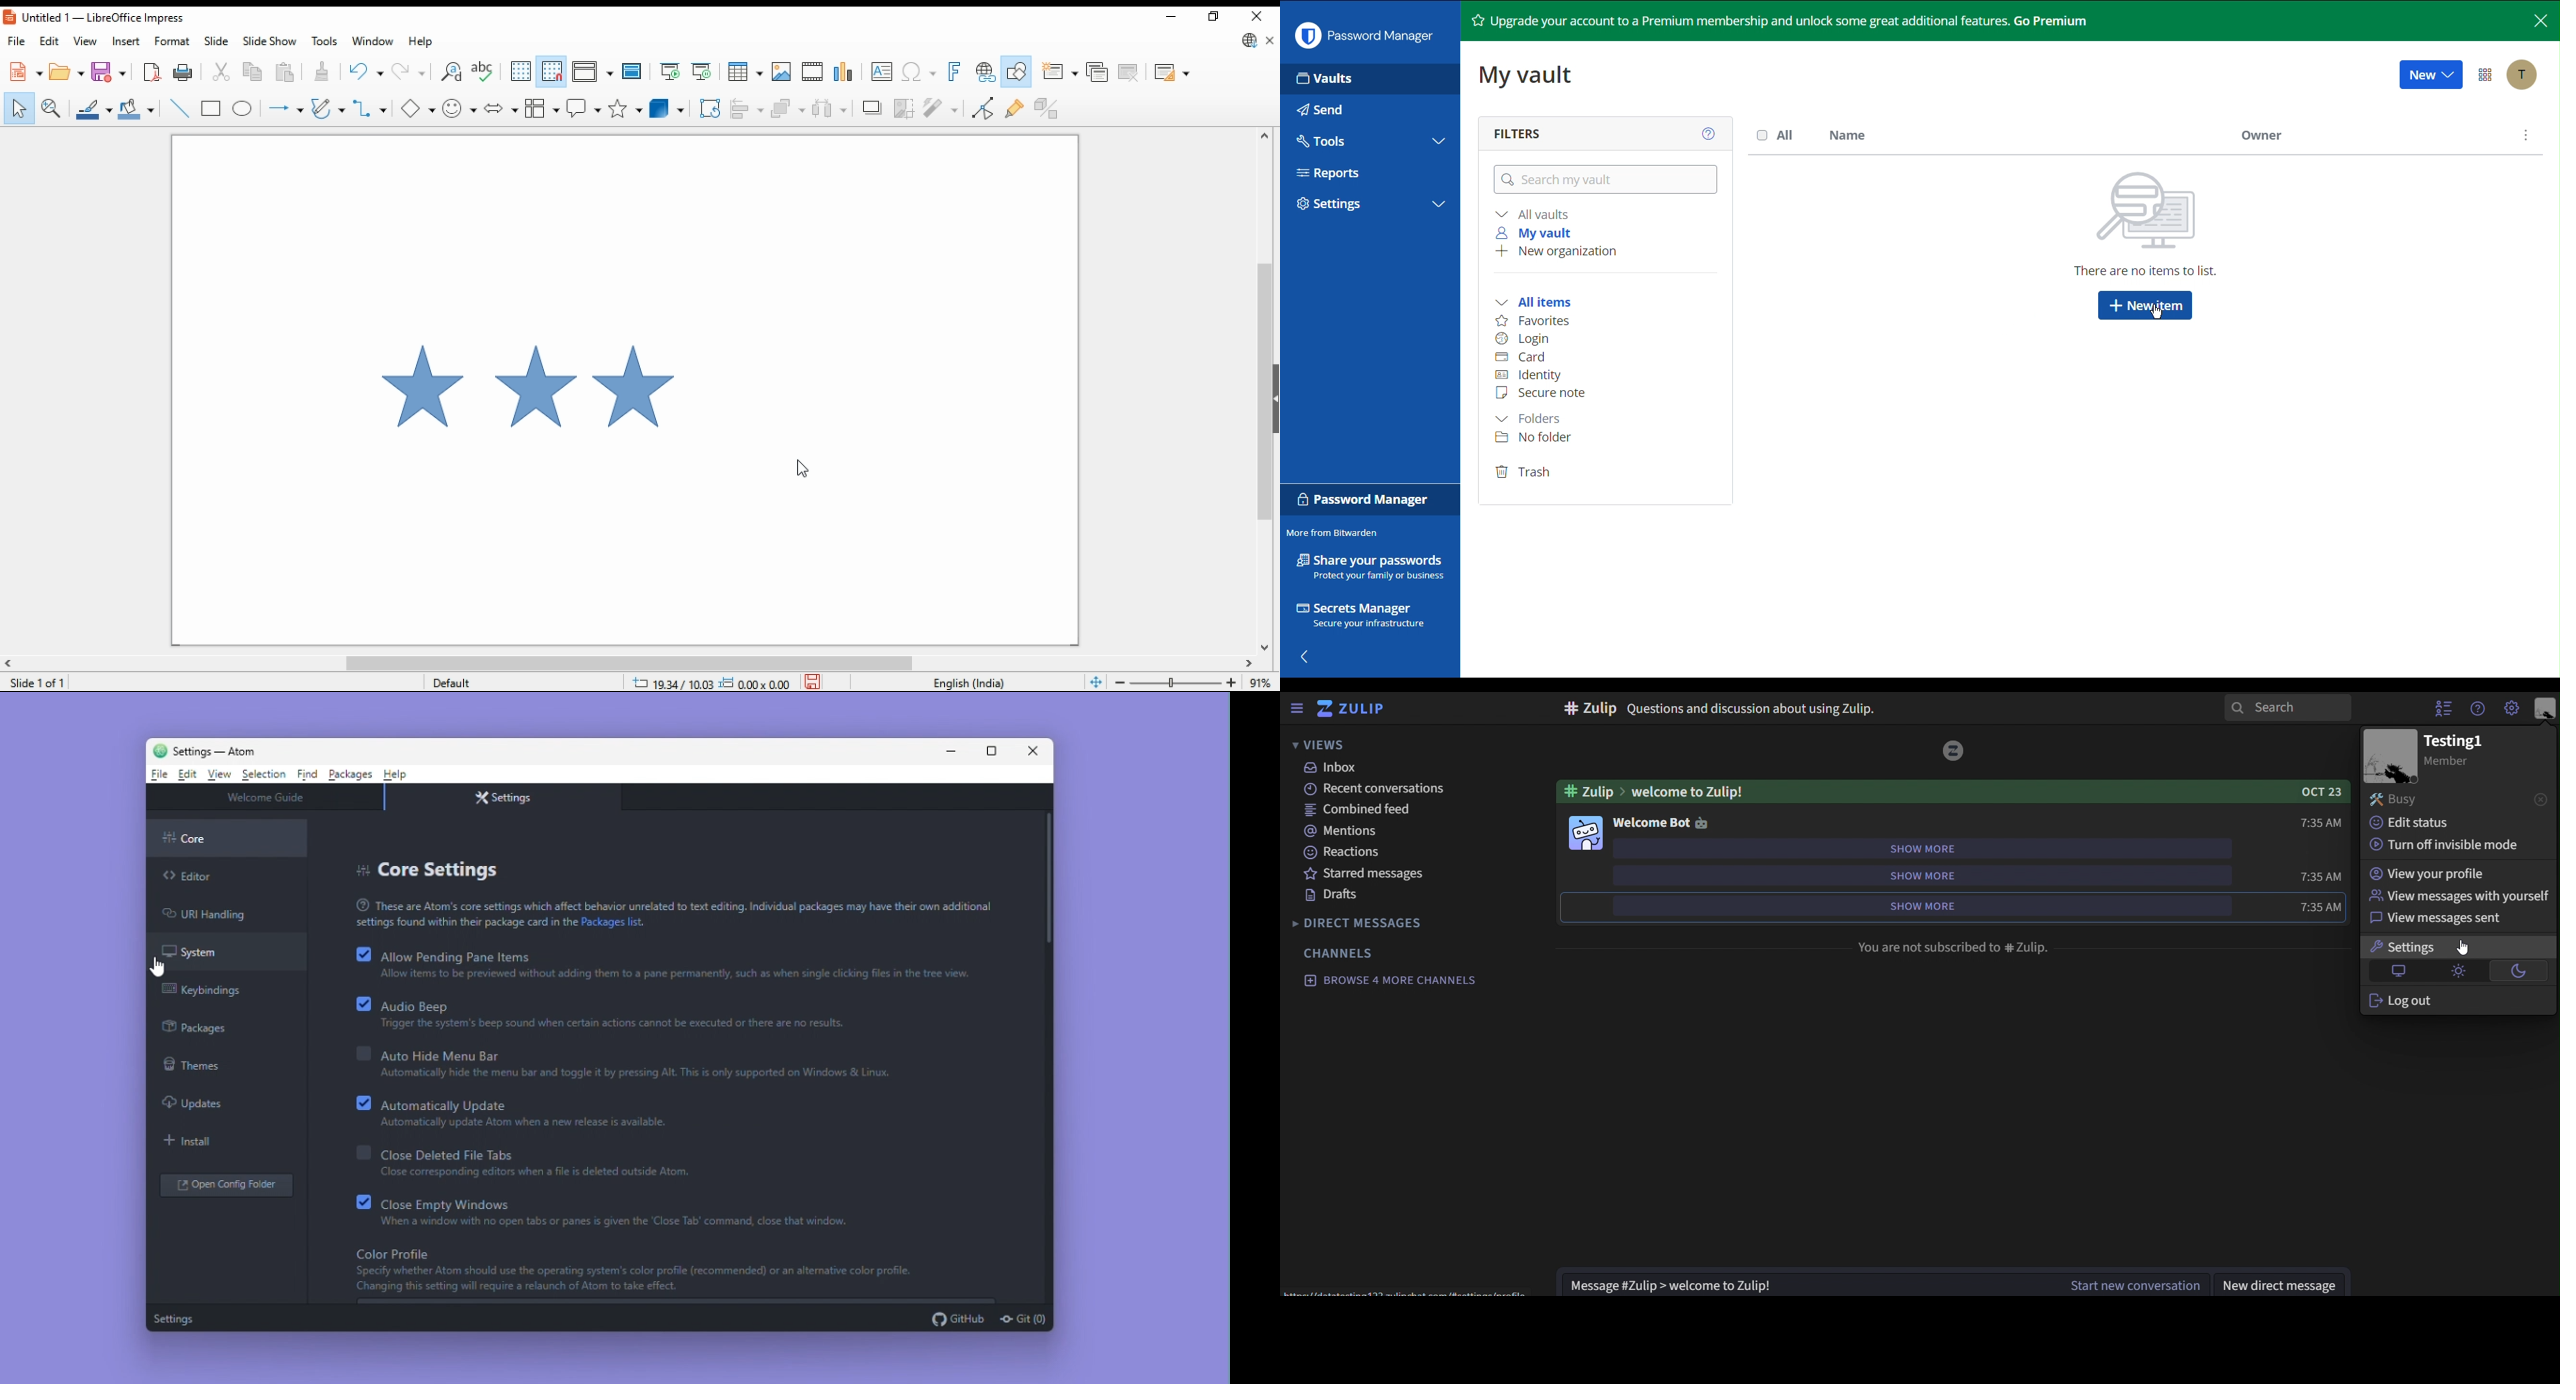  I want to click on New, so click(2430, 74).